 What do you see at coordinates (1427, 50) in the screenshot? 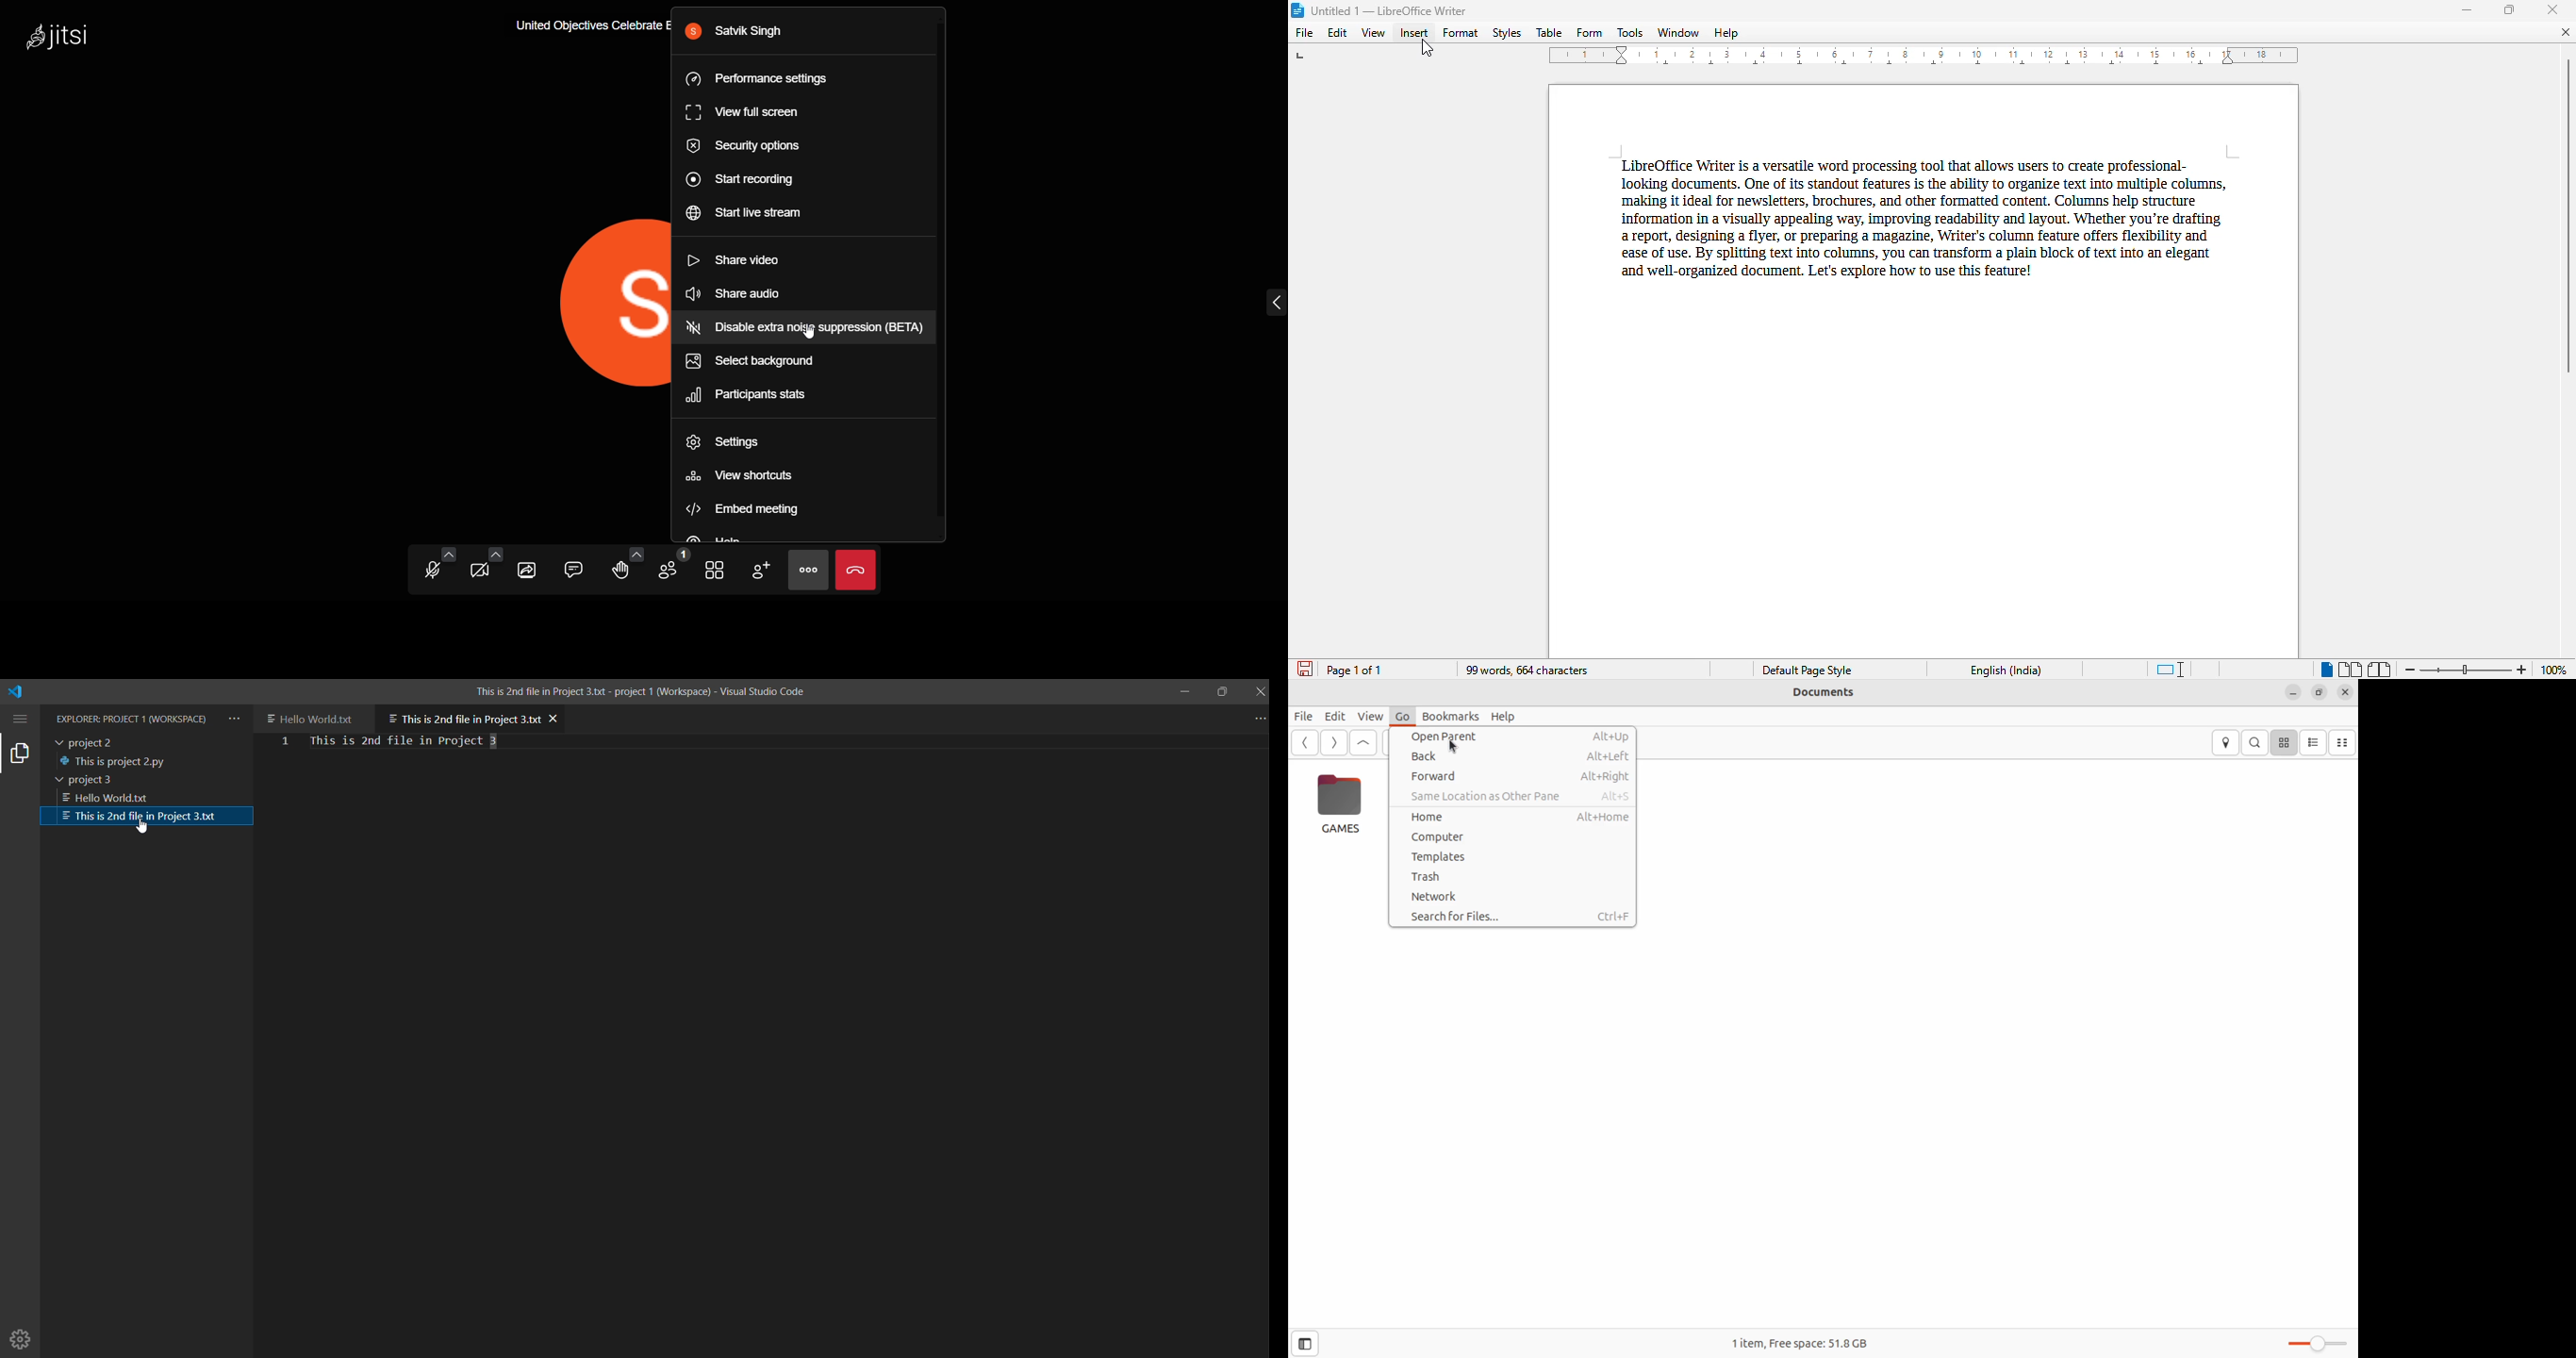
I see `cursor` at bounding box center [1427, 50].